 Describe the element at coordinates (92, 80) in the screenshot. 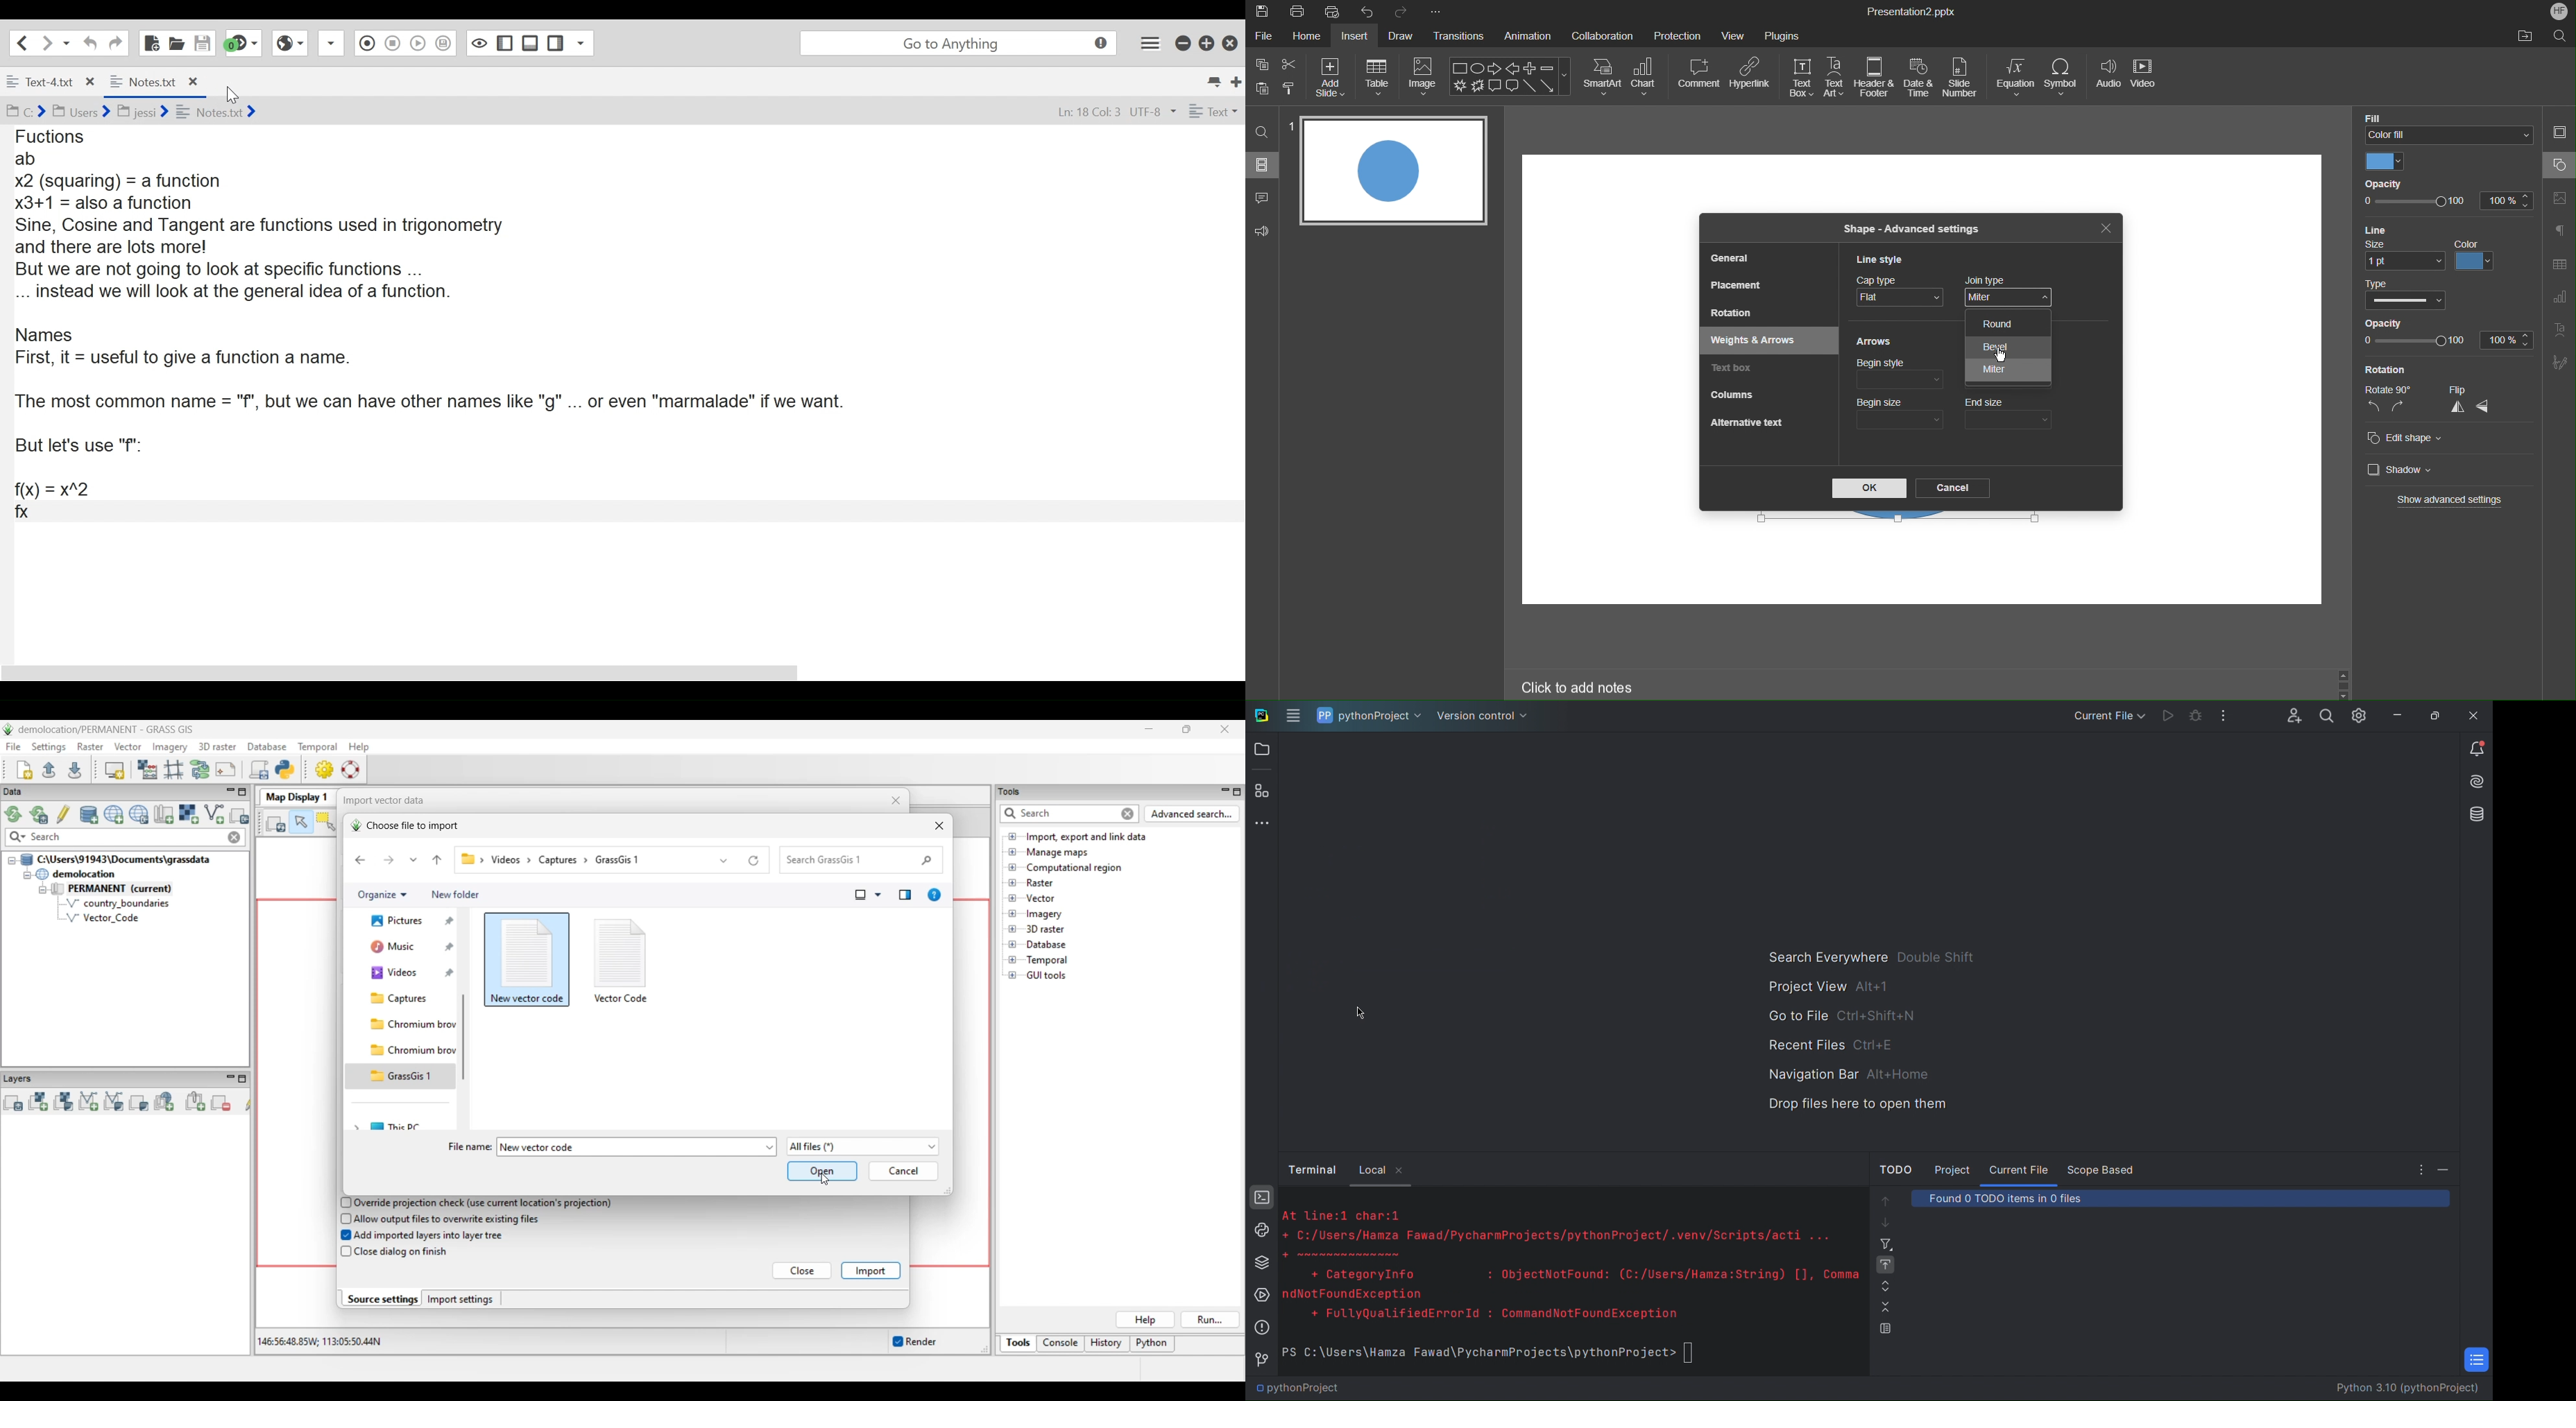

I see `close` at that location.